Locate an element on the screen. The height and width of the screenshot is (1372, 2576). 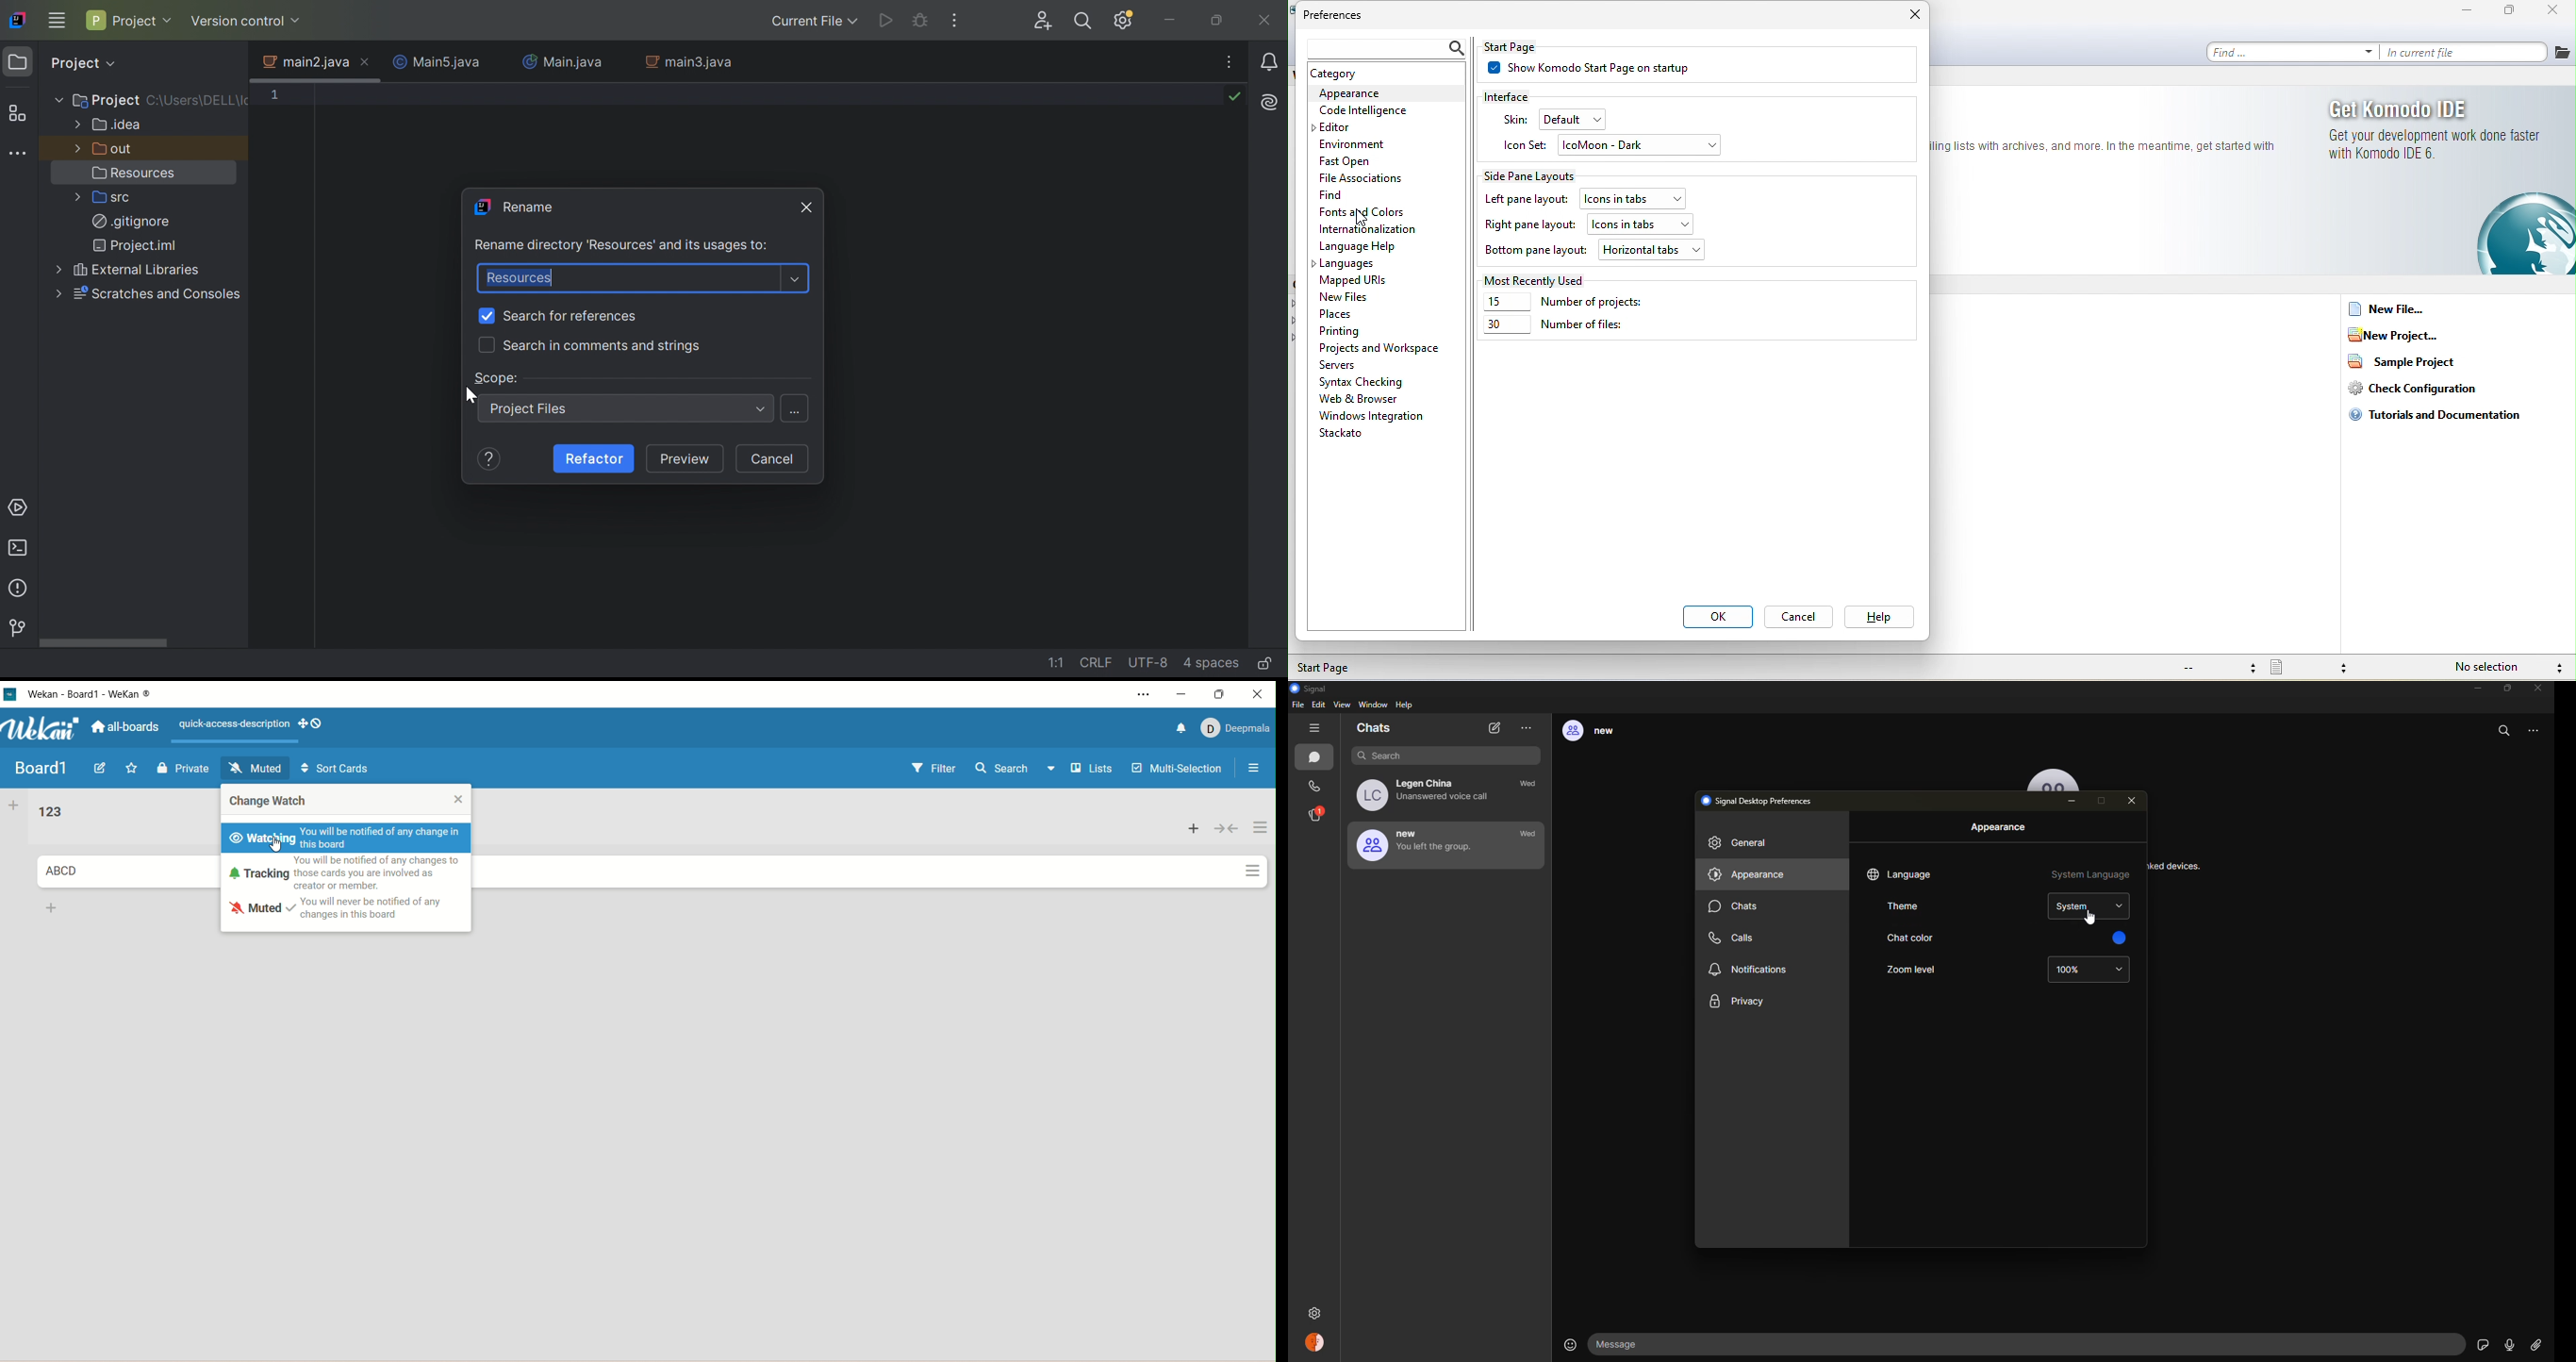
new files is located at coordinates (1349, 298).